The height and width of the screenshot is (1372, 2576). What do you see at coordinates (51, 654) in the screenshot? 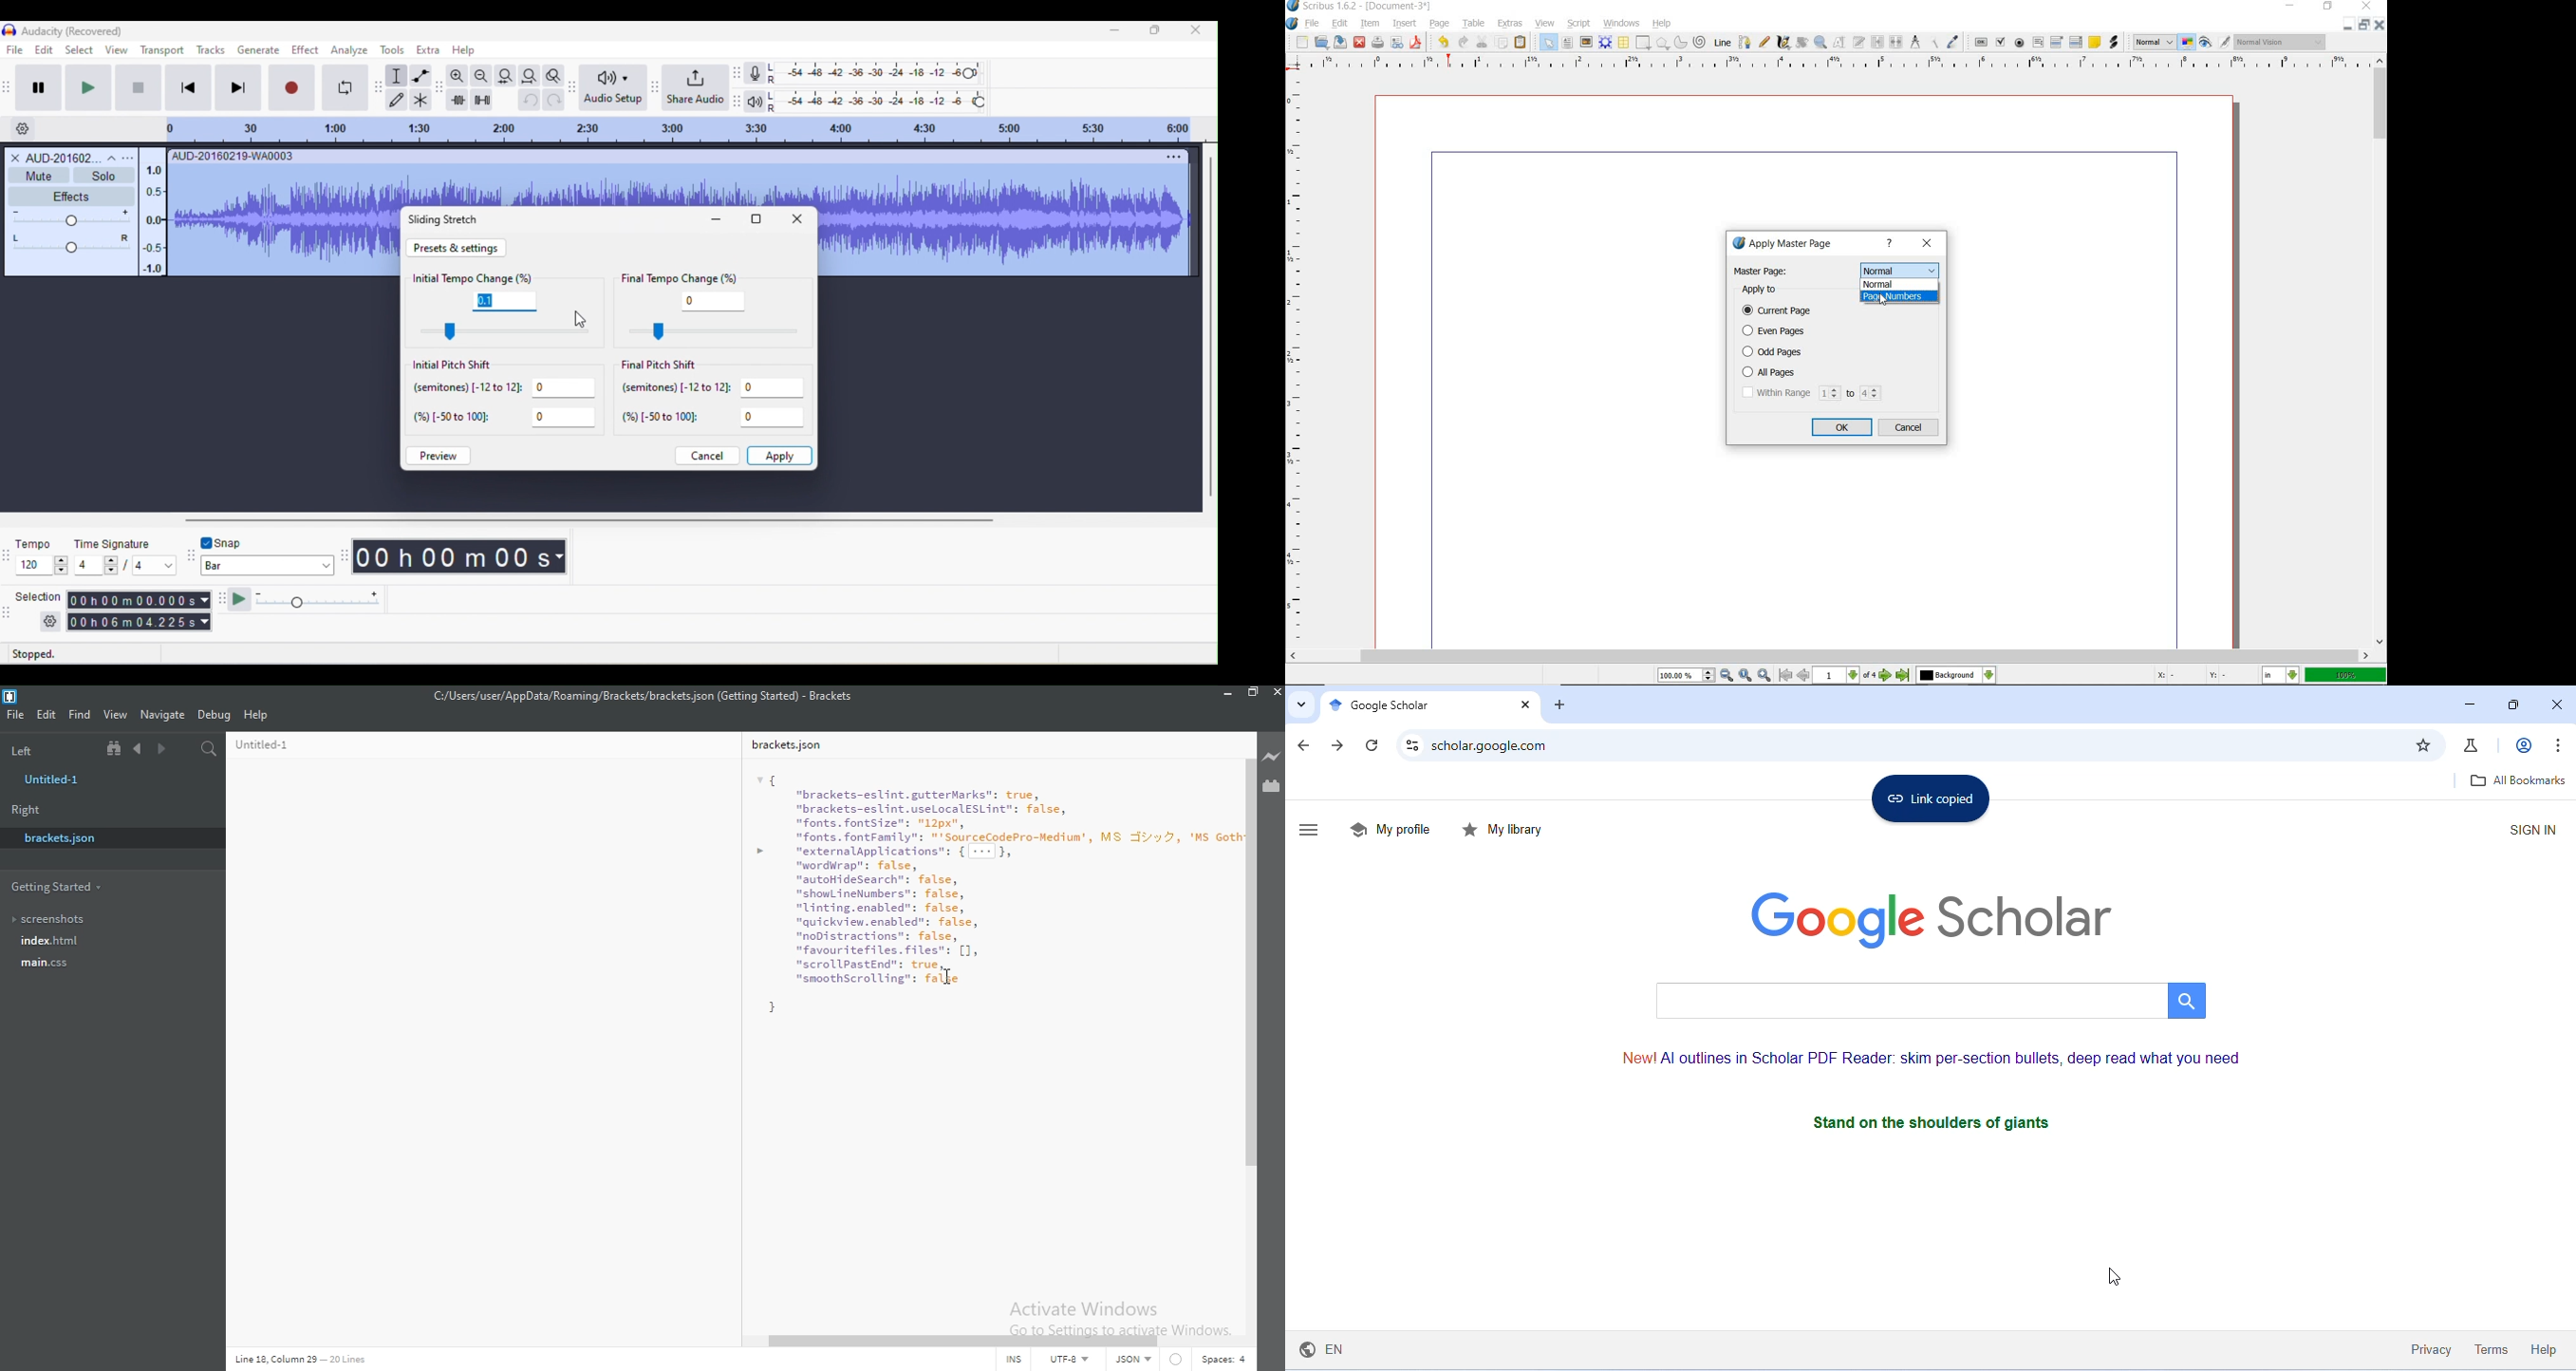
I see `stopped` at bounding box center [51, 654].